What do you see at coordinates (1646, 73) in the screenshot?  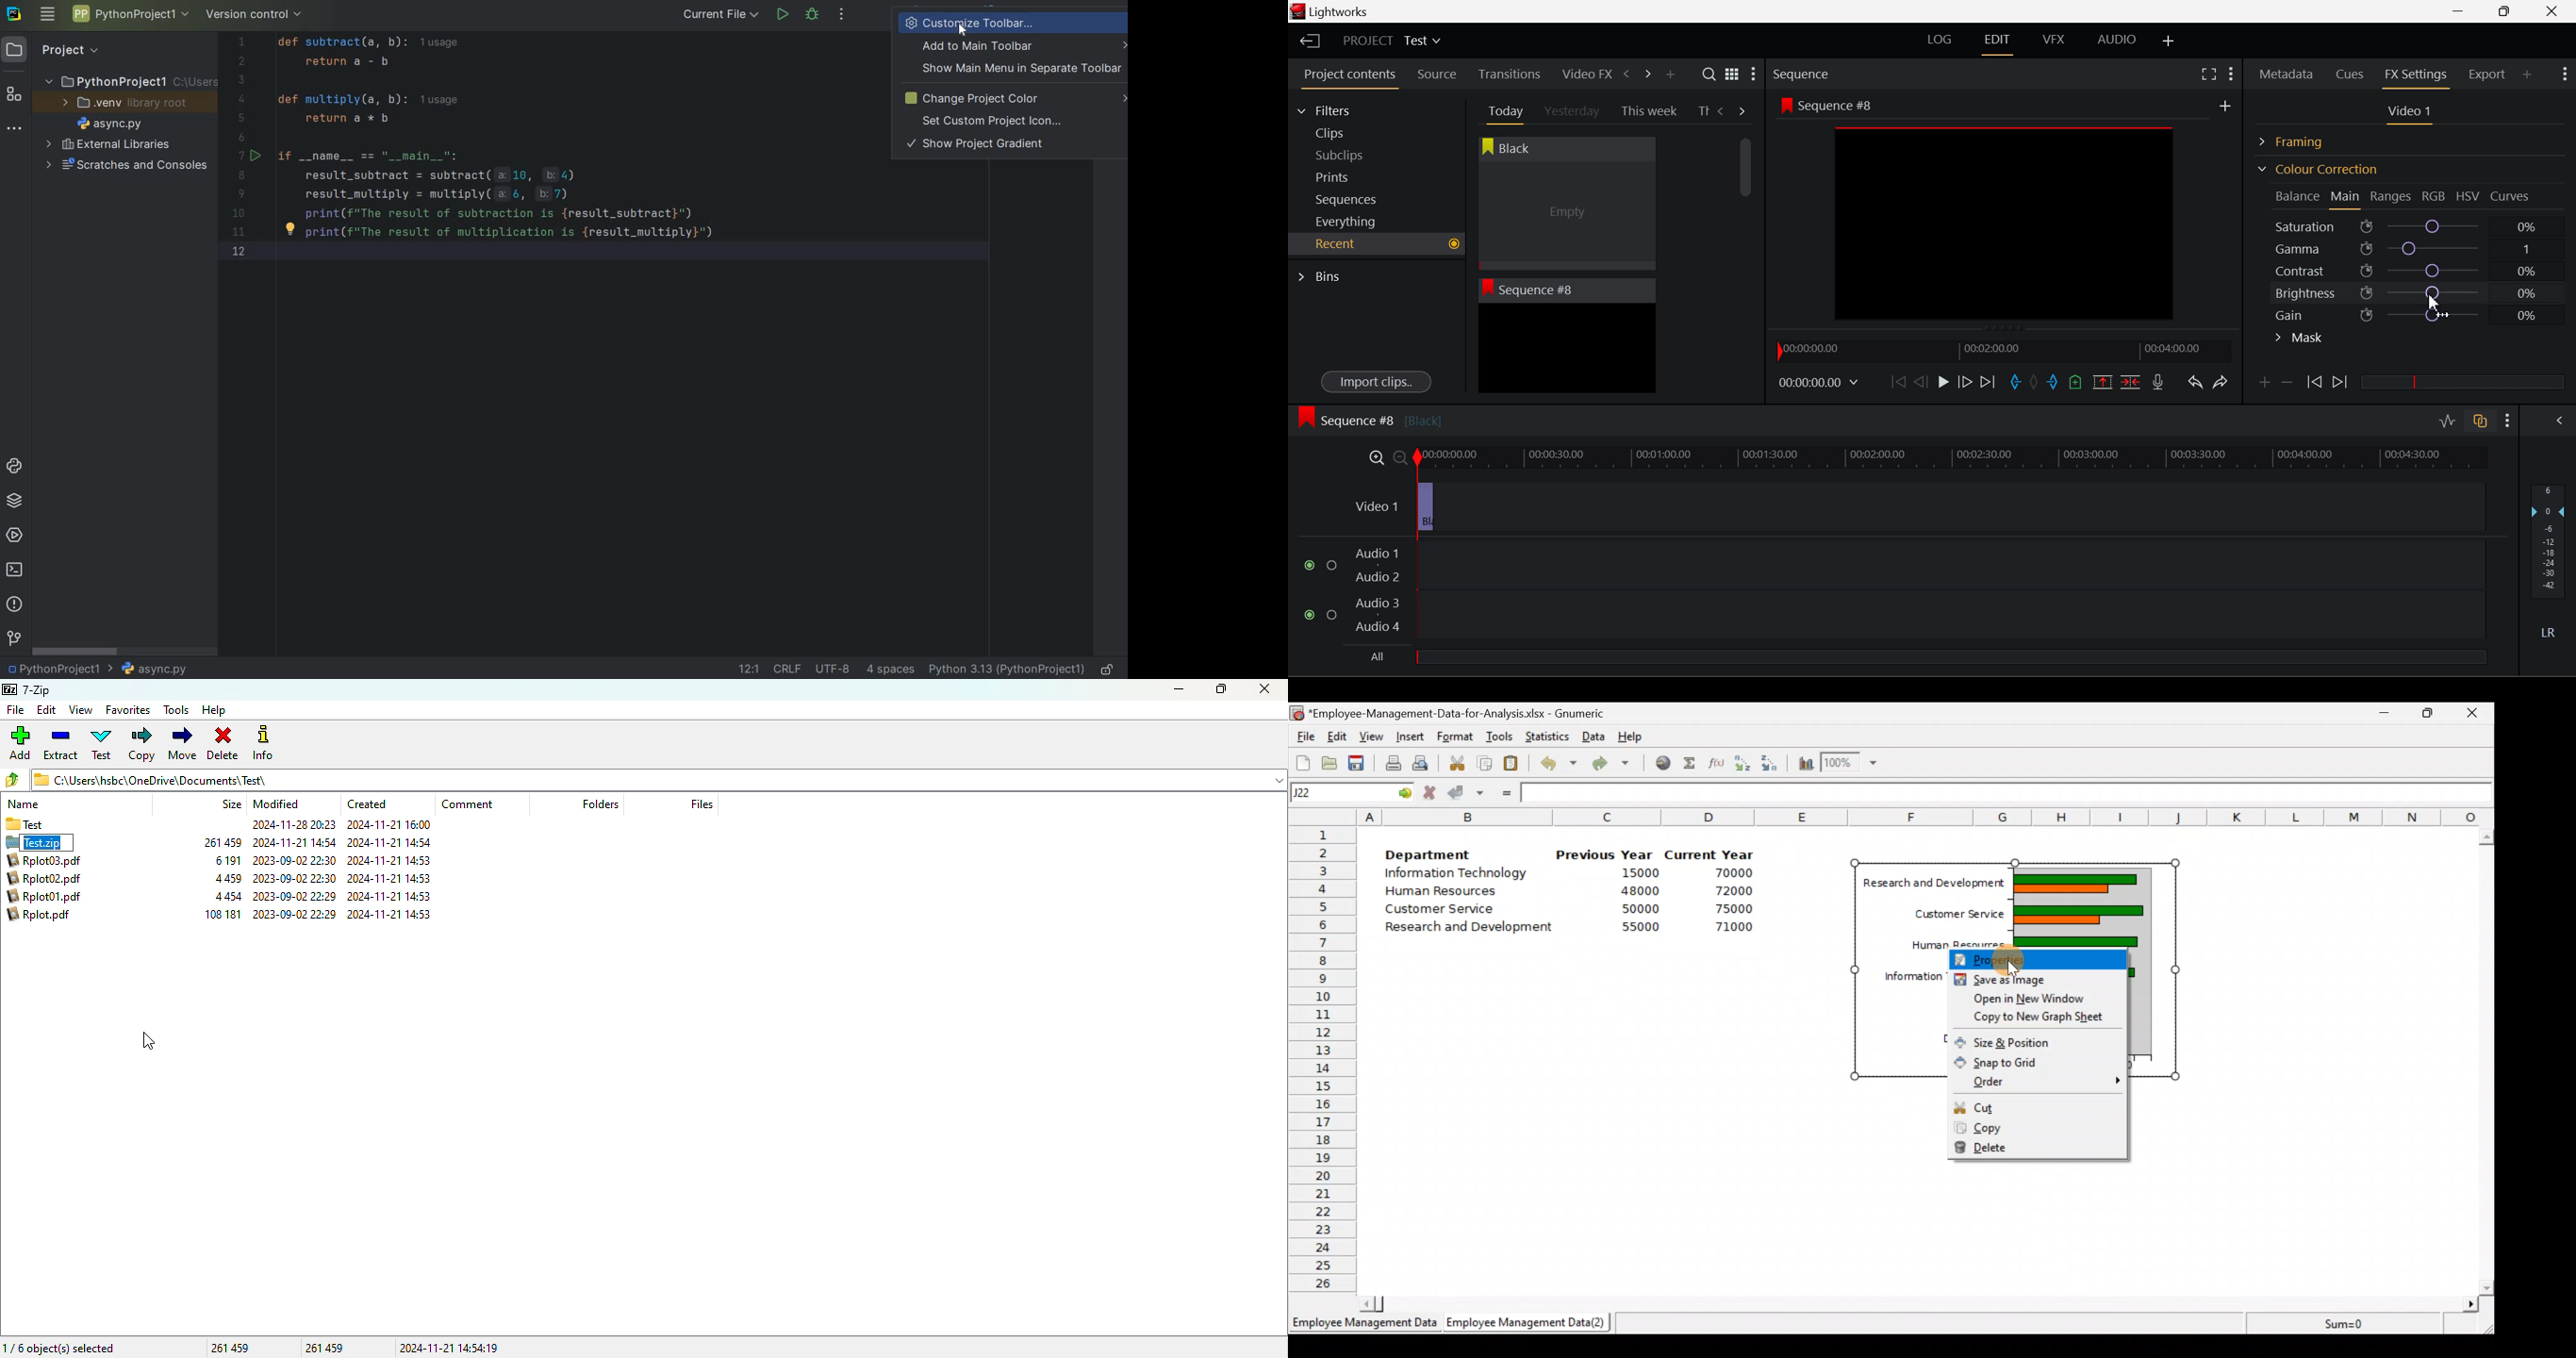 I see `Next Panel` at bounding box center [1646, 73].